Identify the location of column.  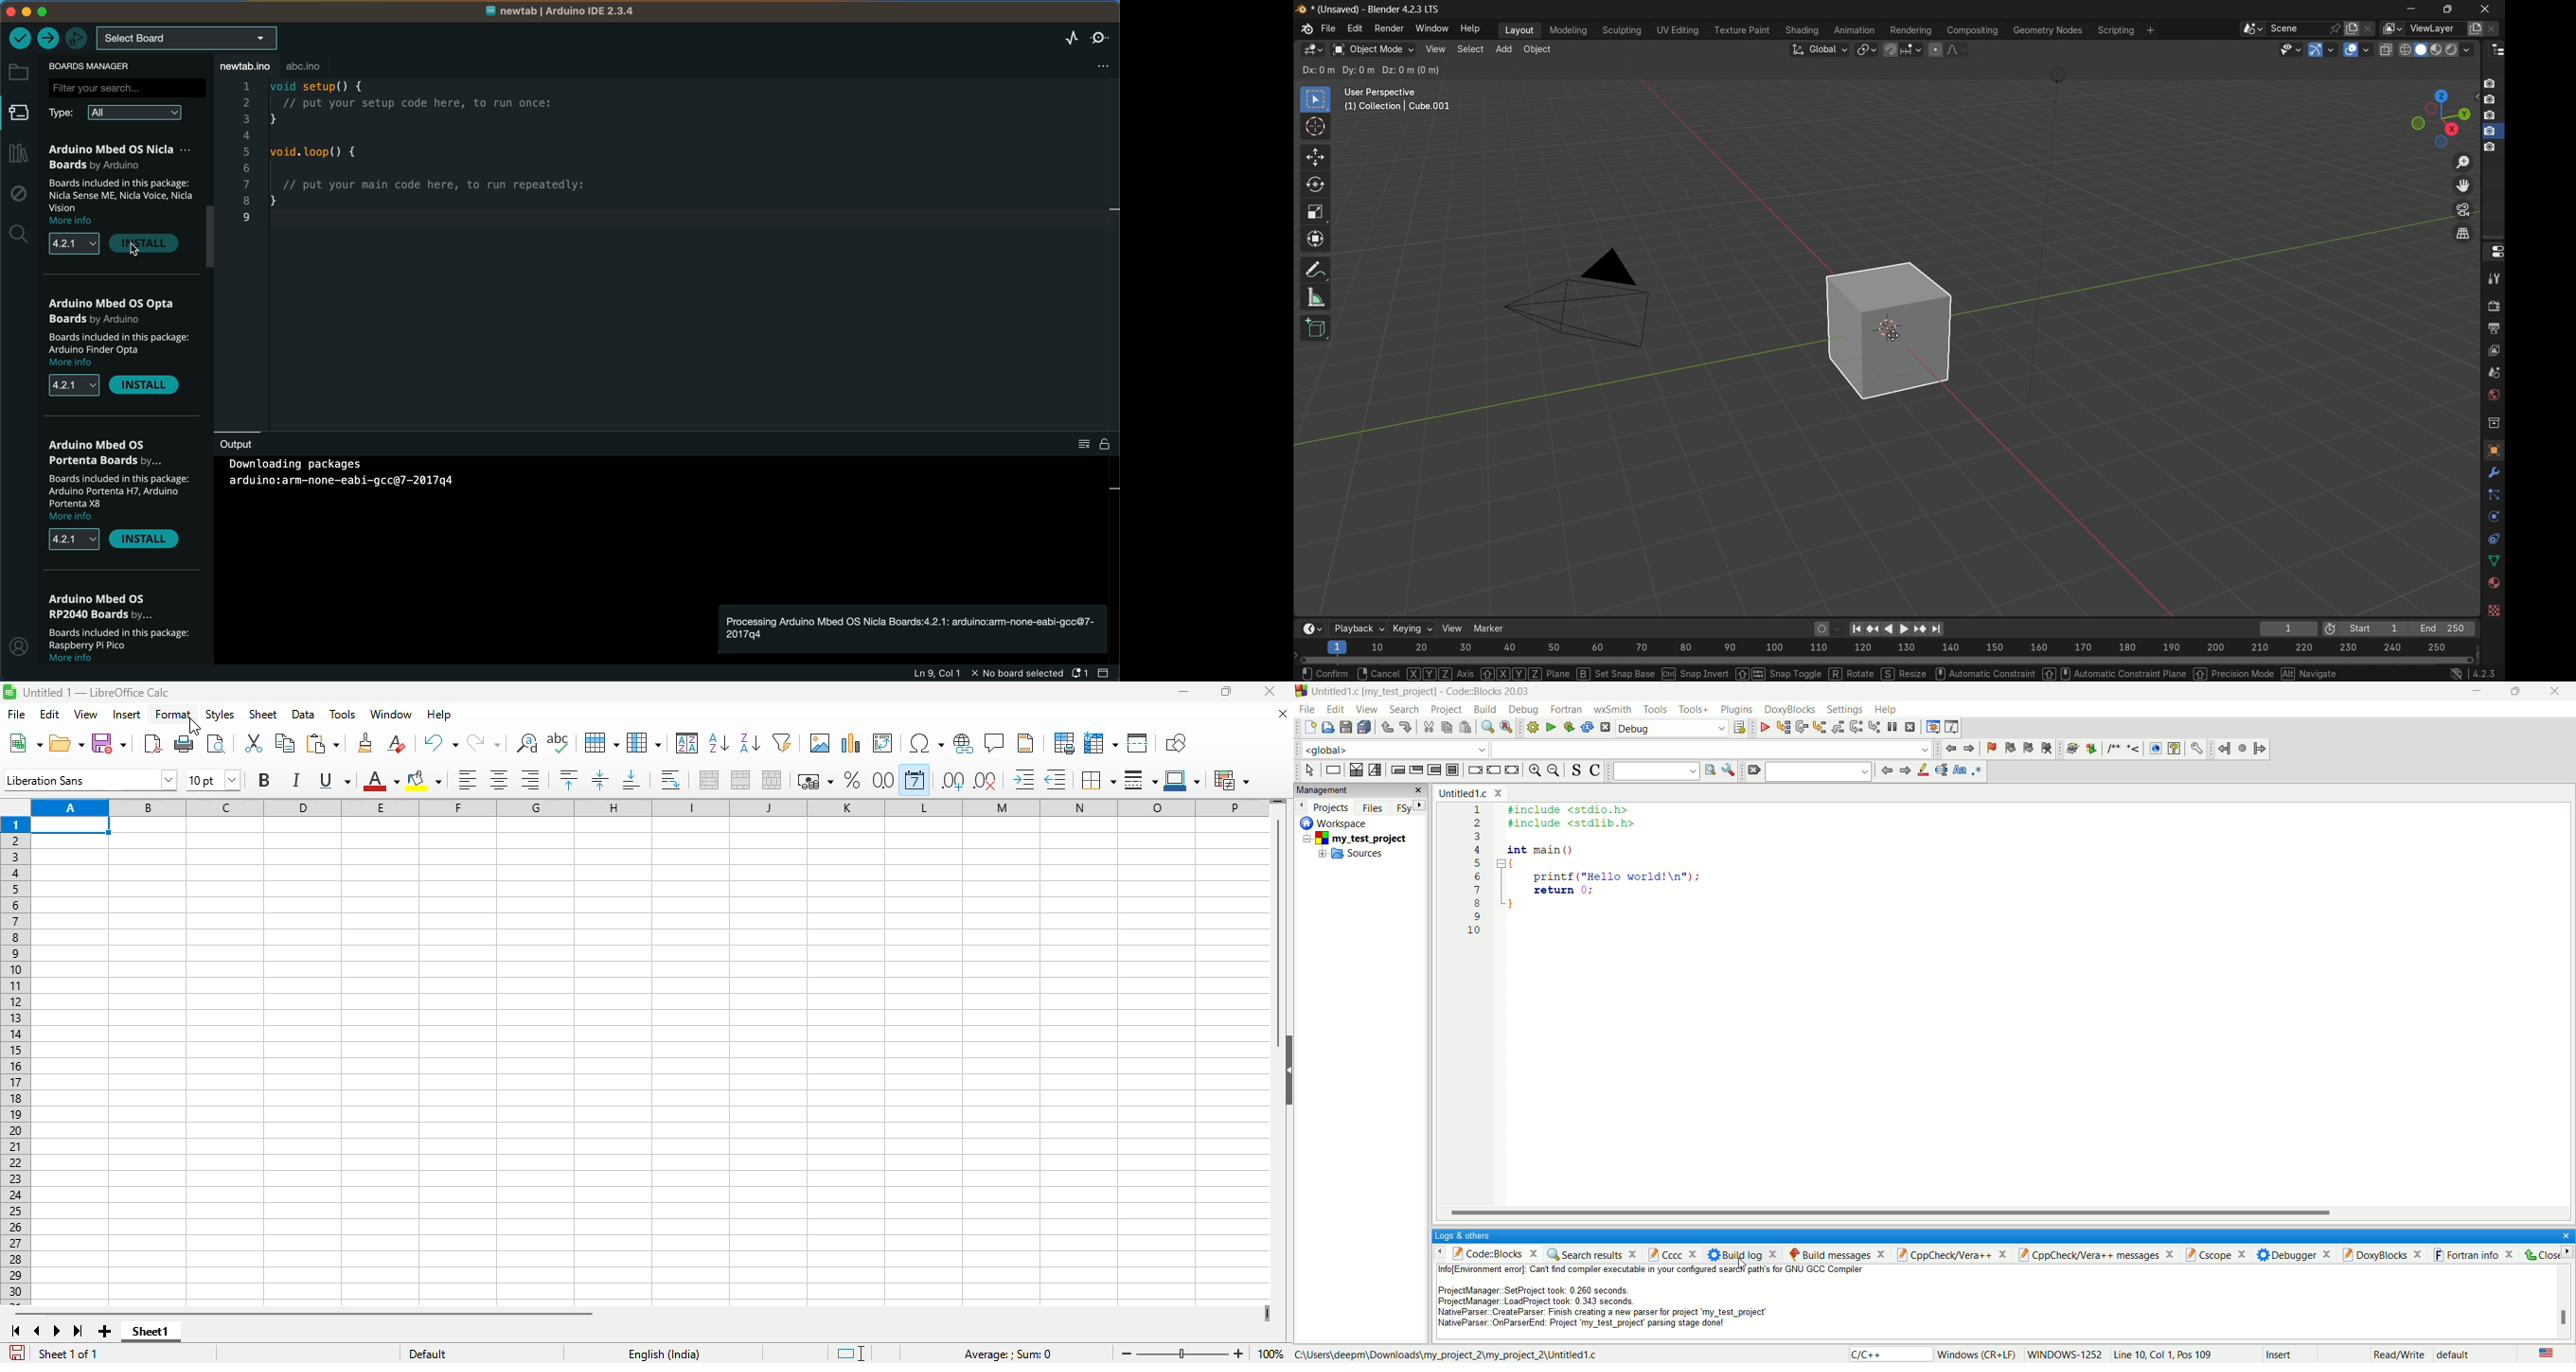
(644, 743).